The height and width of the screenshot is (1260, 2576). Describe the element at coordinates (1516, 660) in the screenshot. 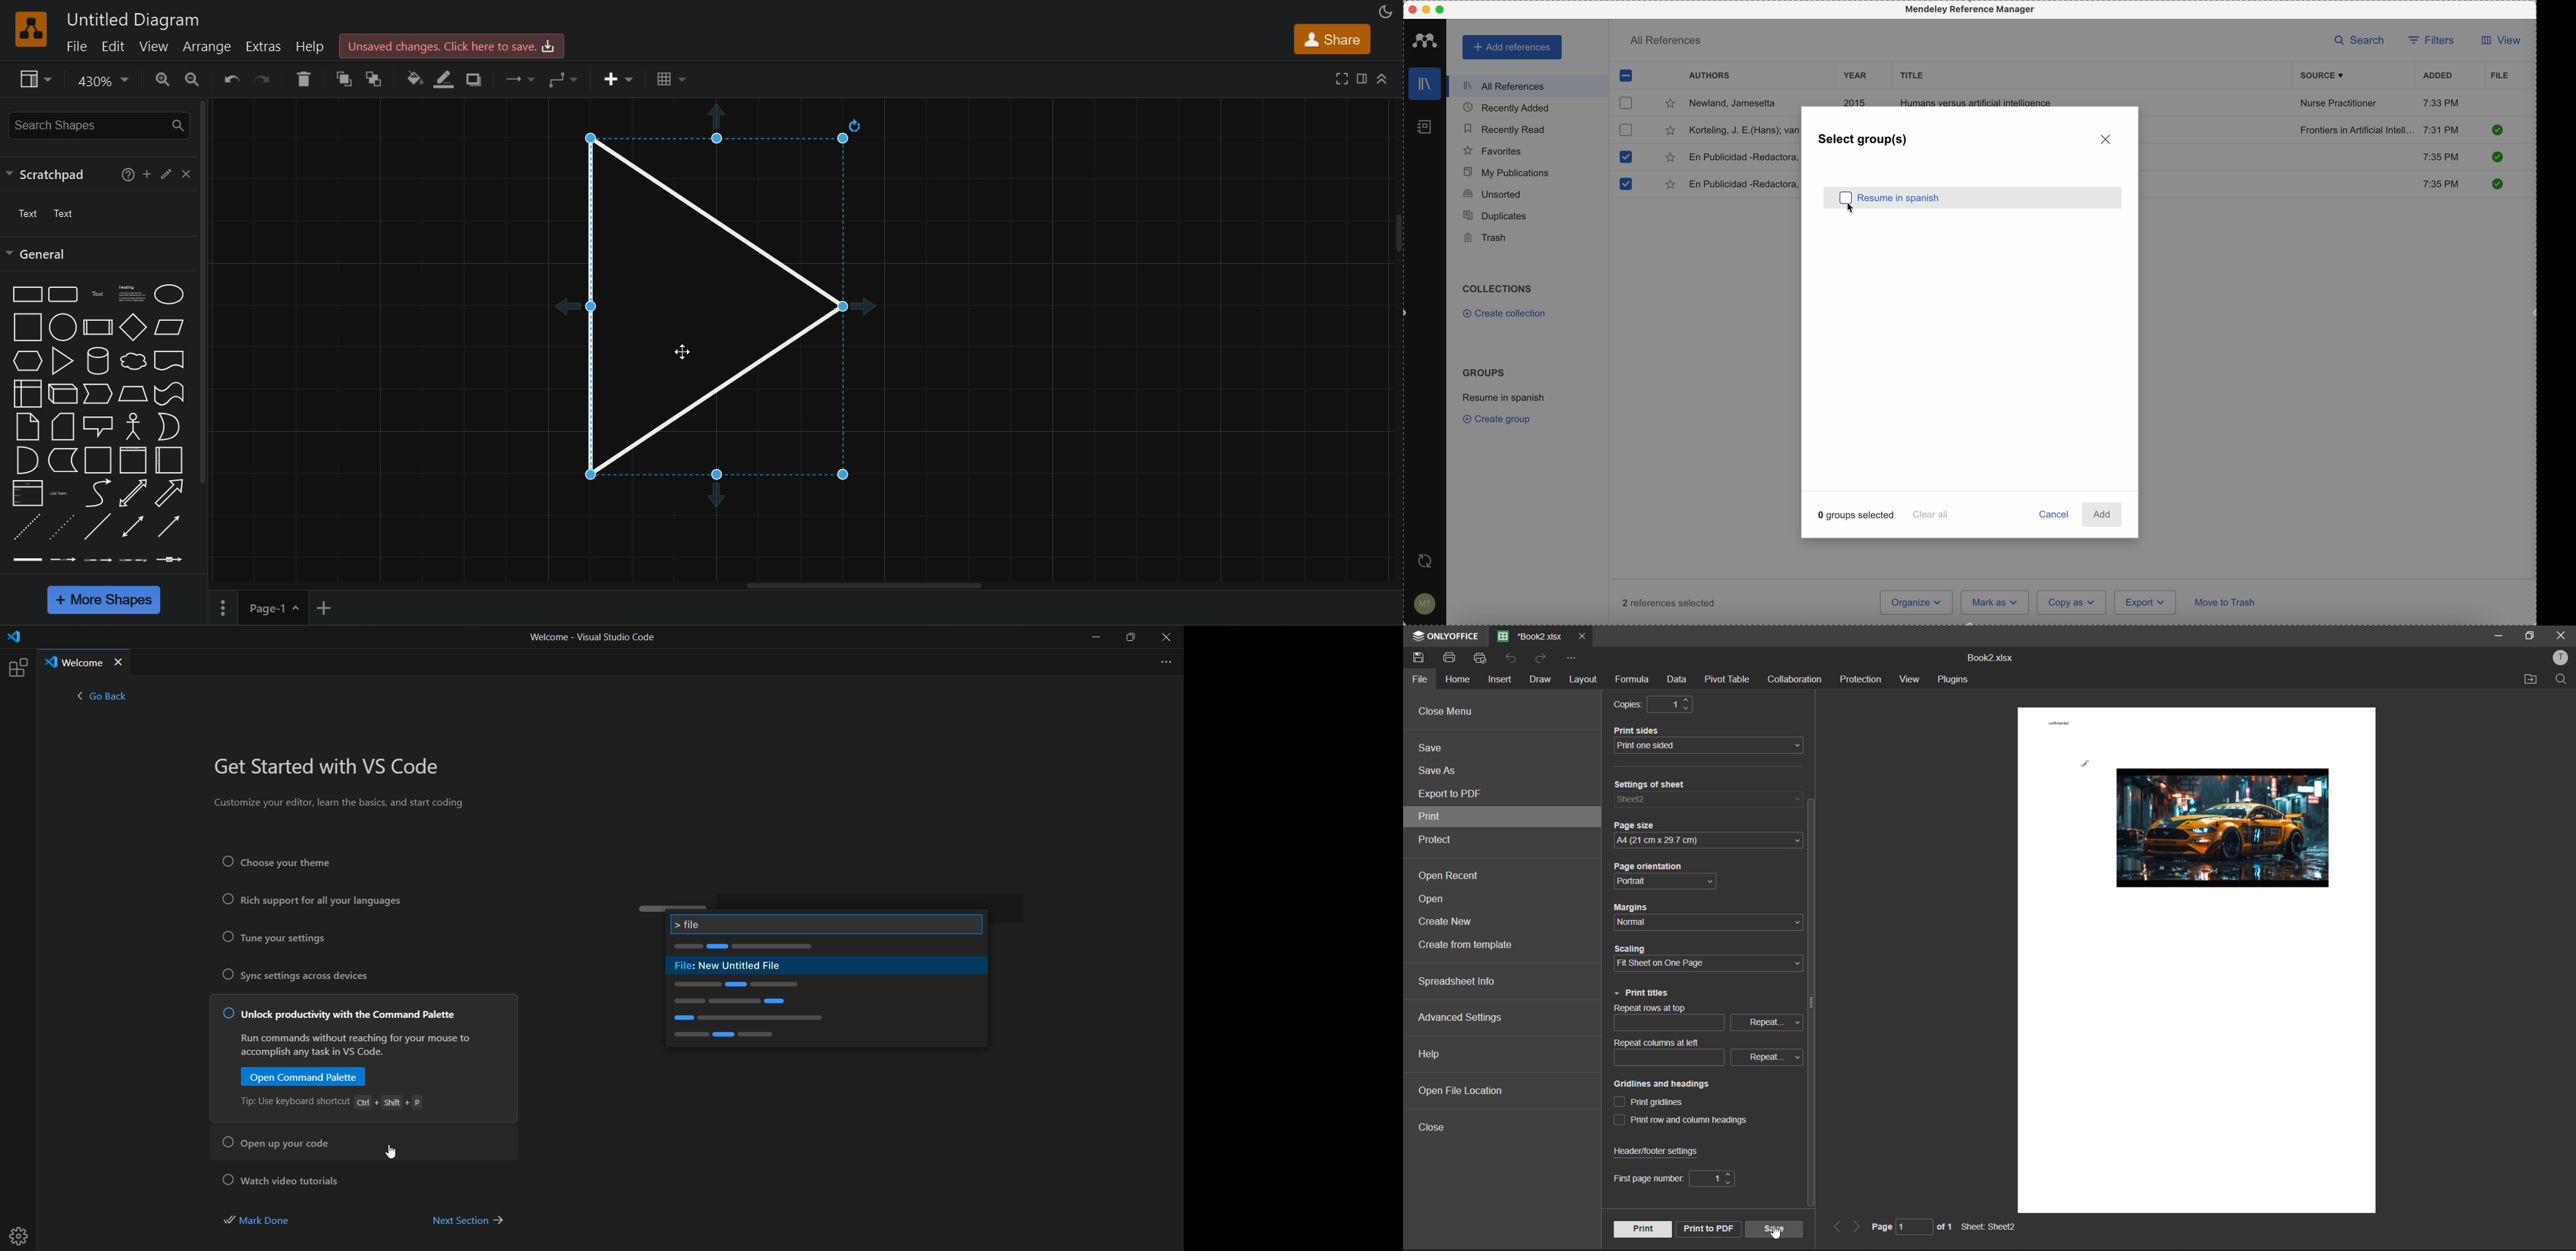

I see `undo` at that location.